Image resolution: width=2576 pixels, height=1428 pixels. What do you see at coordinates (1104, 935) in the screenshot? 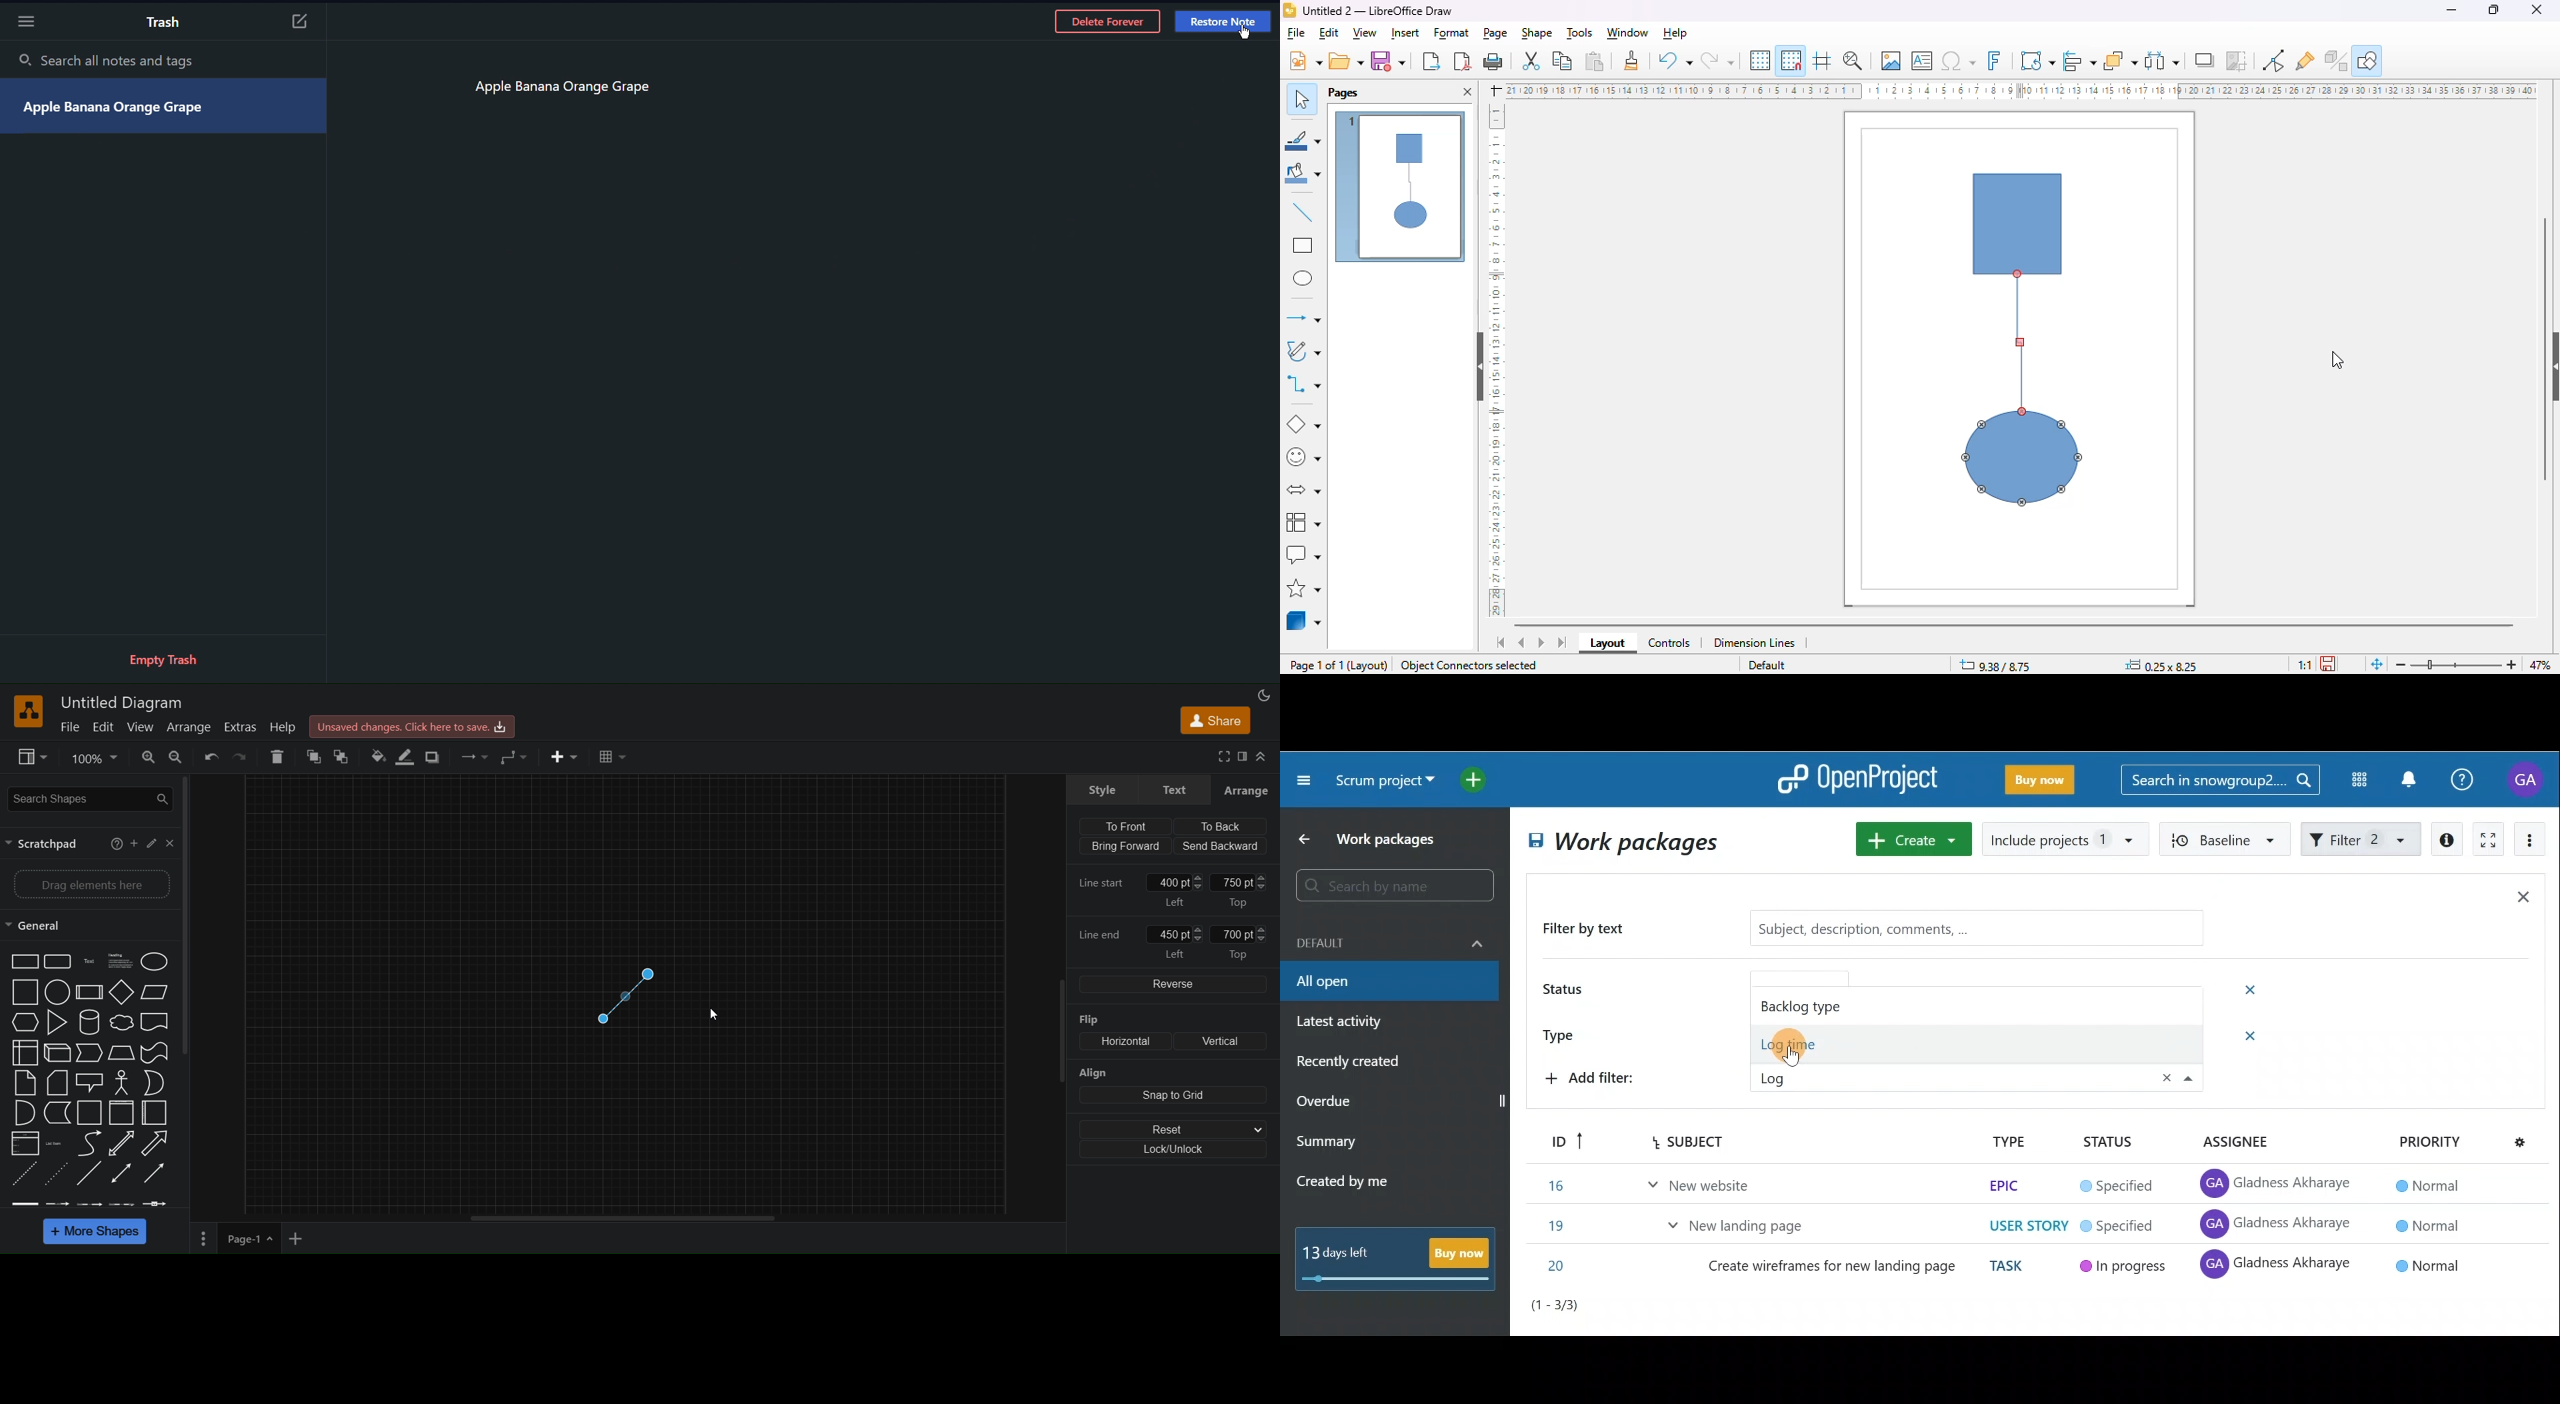
I see `line end` at bounding box center [1104, 935].